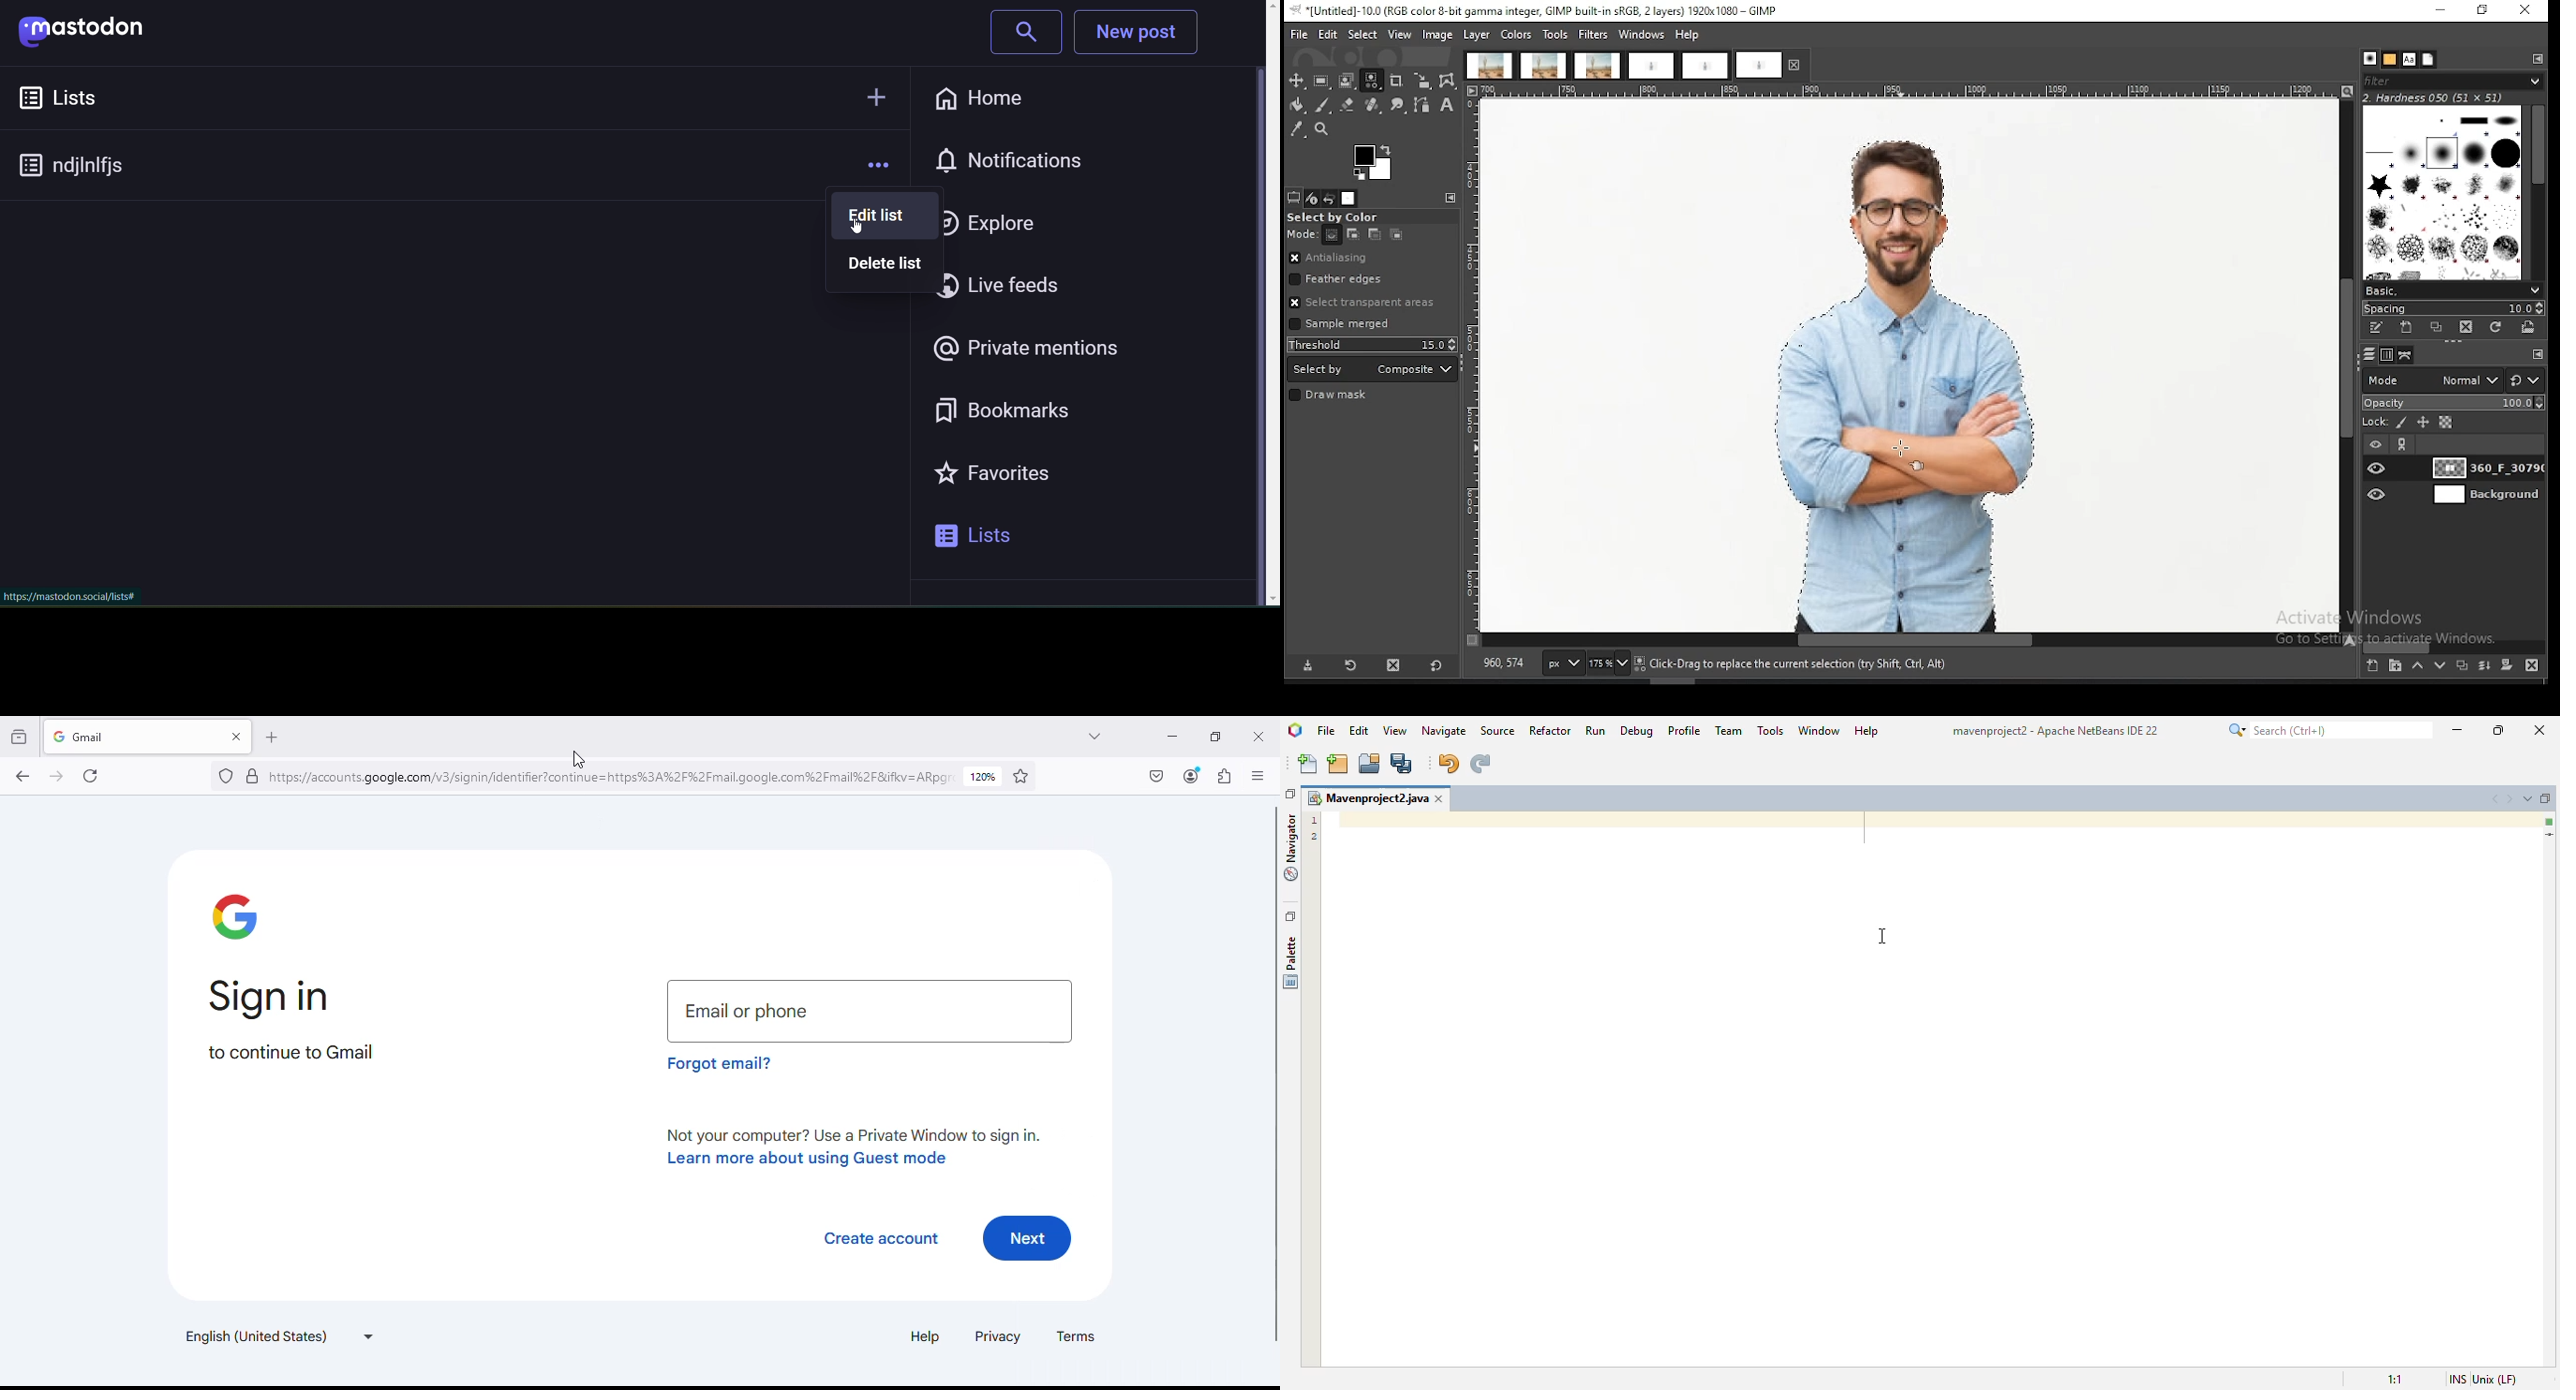 This screenshot has height=1400, width=2576. Describe the element at coordinates (1347, 81) in the screenshot. I see `foreground select tool` at that location.